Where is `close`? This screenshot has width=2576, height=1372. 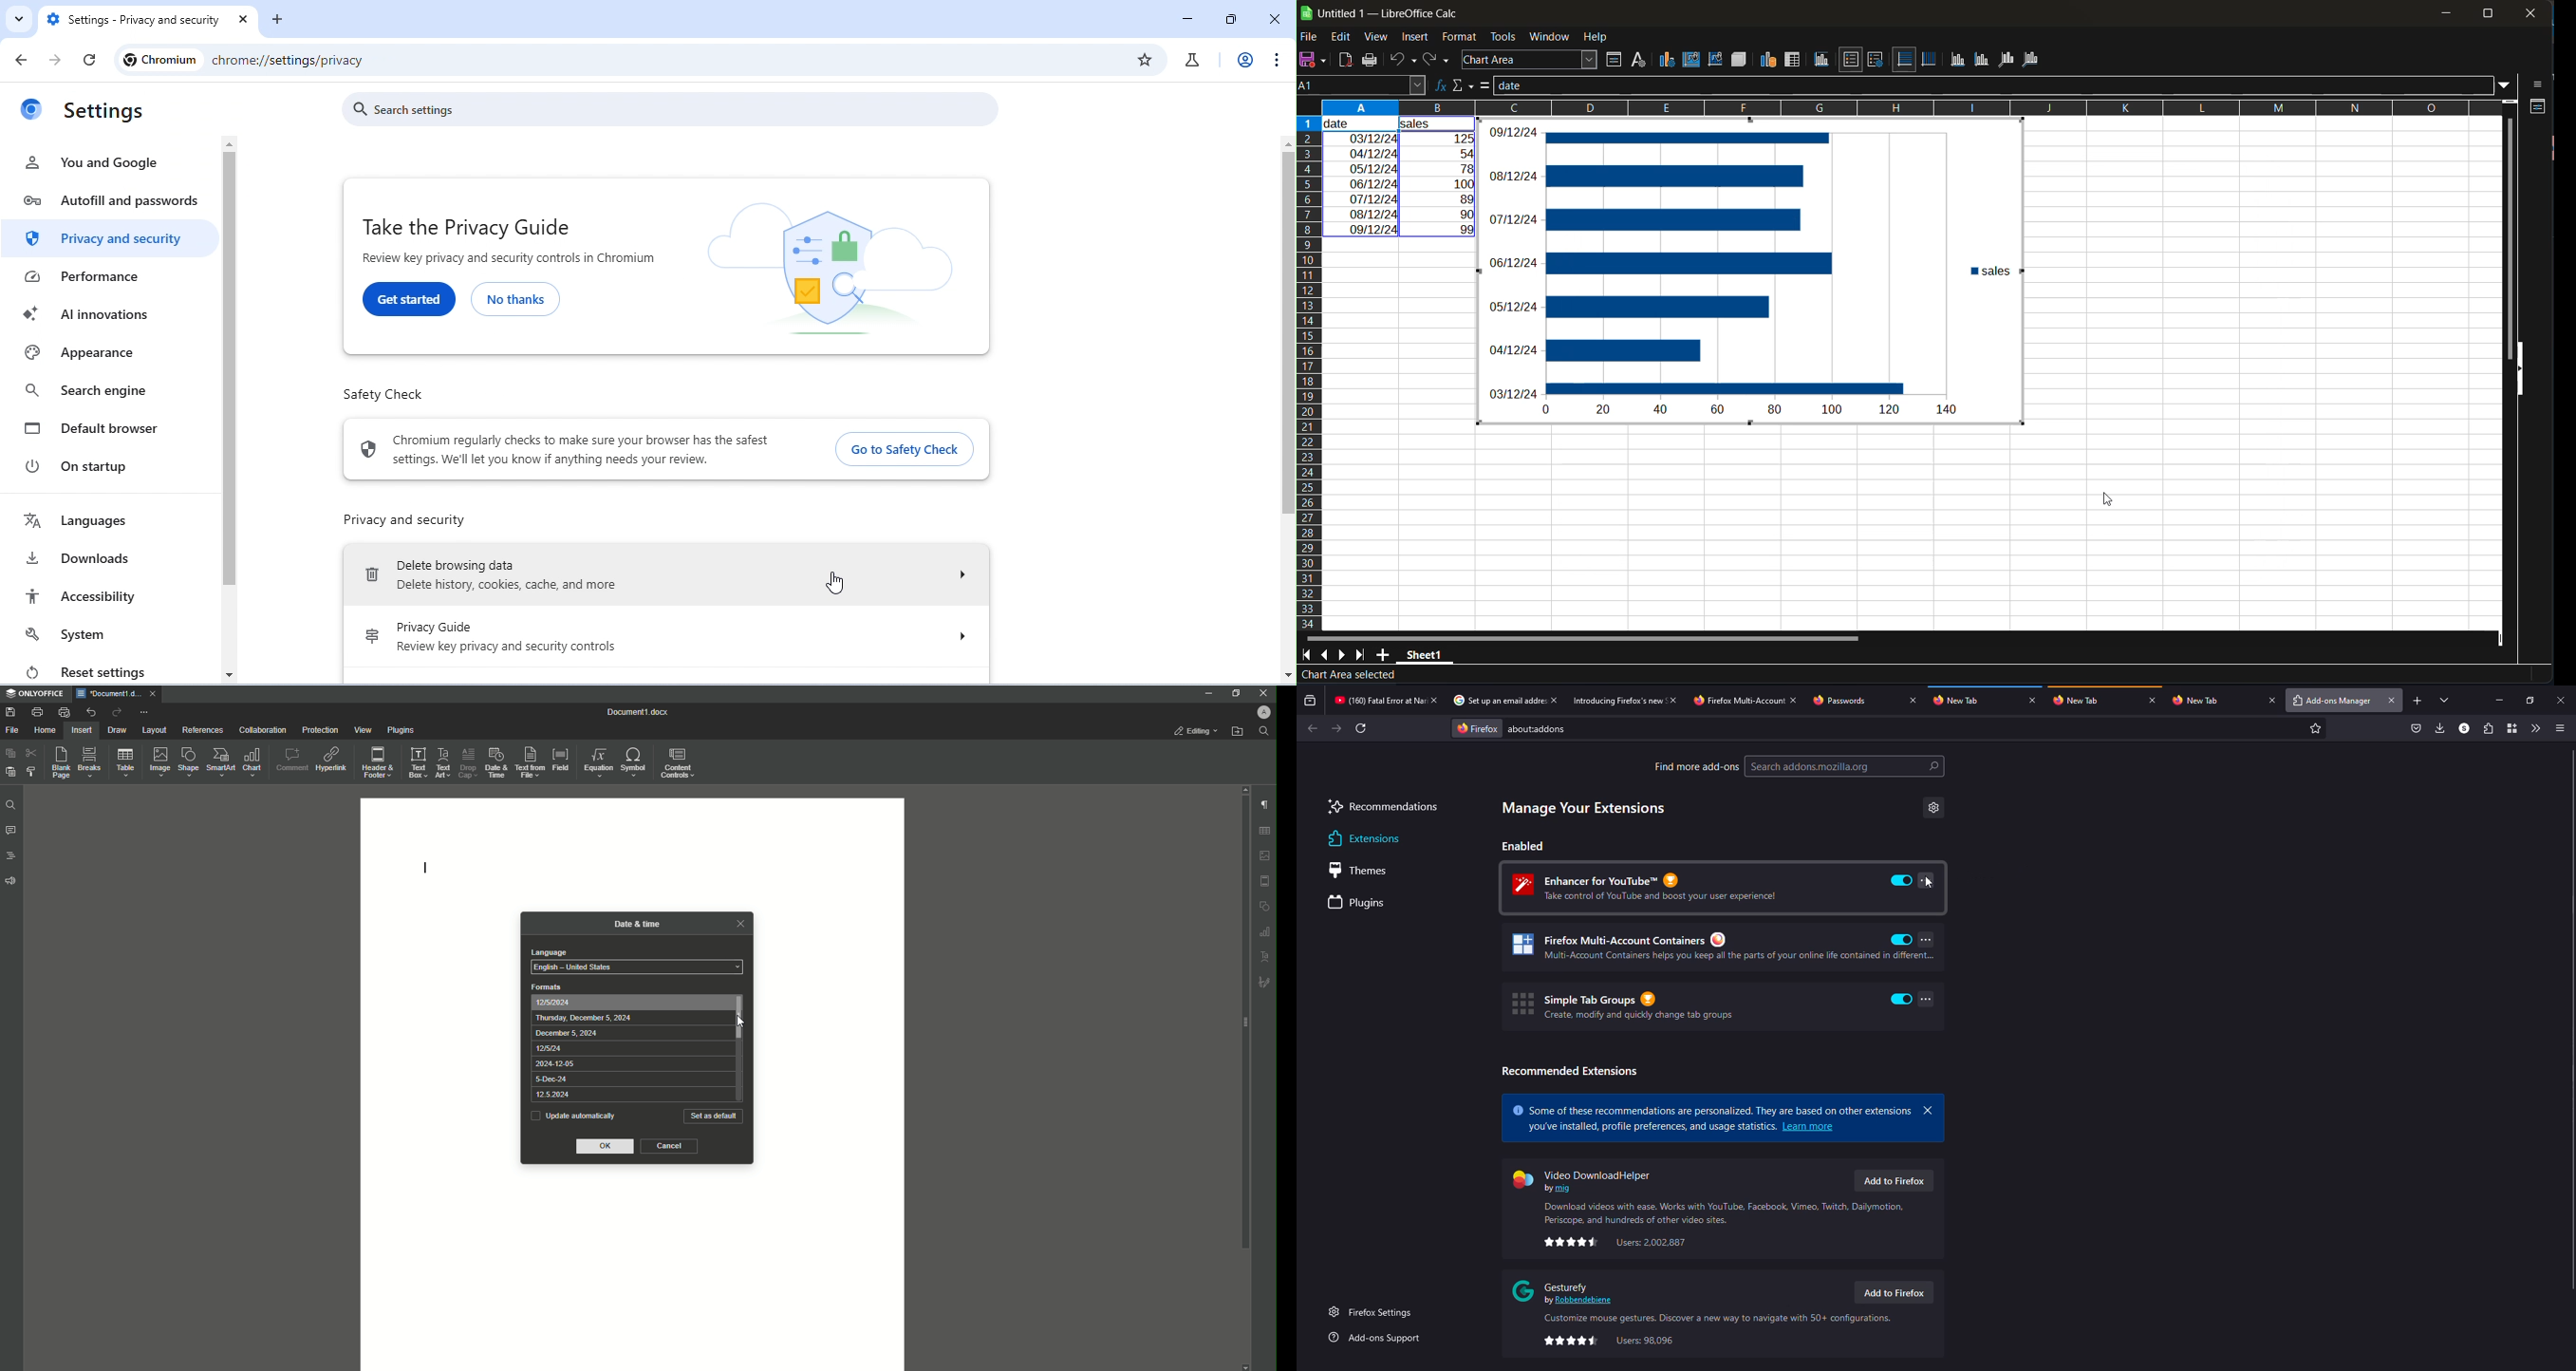 close is located at coordinates (2272, 700).